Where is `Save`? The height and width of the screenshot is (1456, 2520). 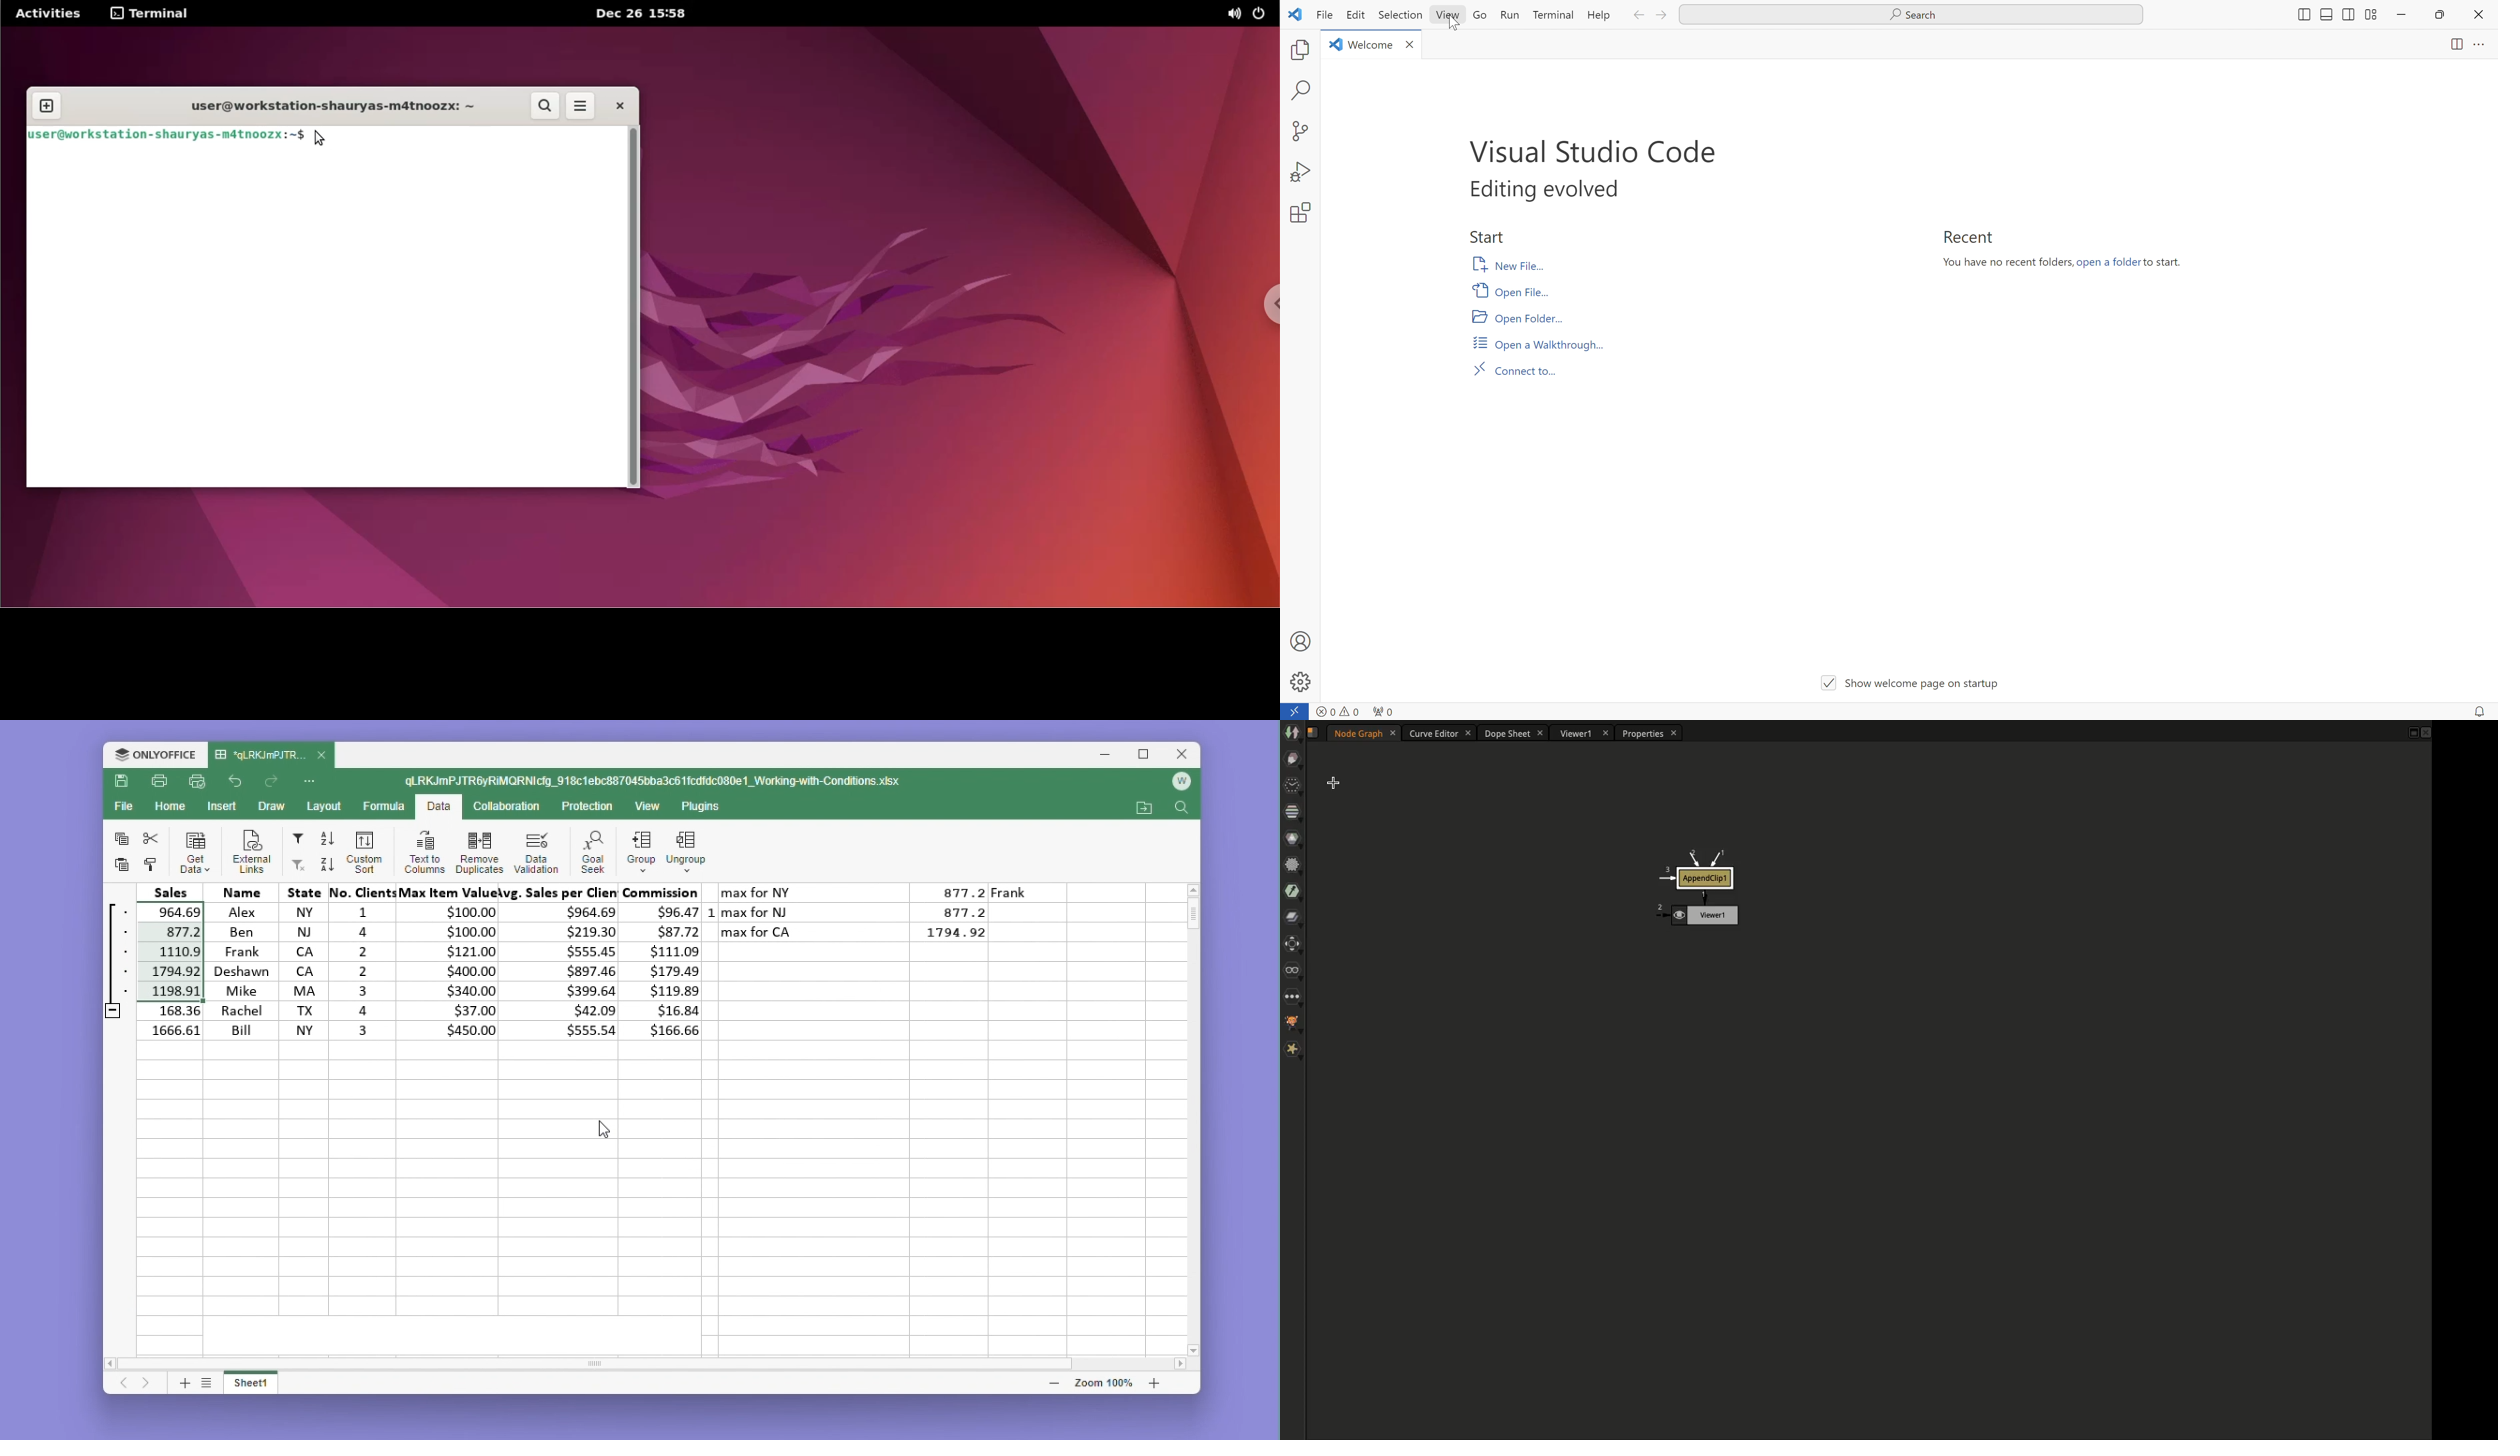
Save is located at coordinates (122, 782).